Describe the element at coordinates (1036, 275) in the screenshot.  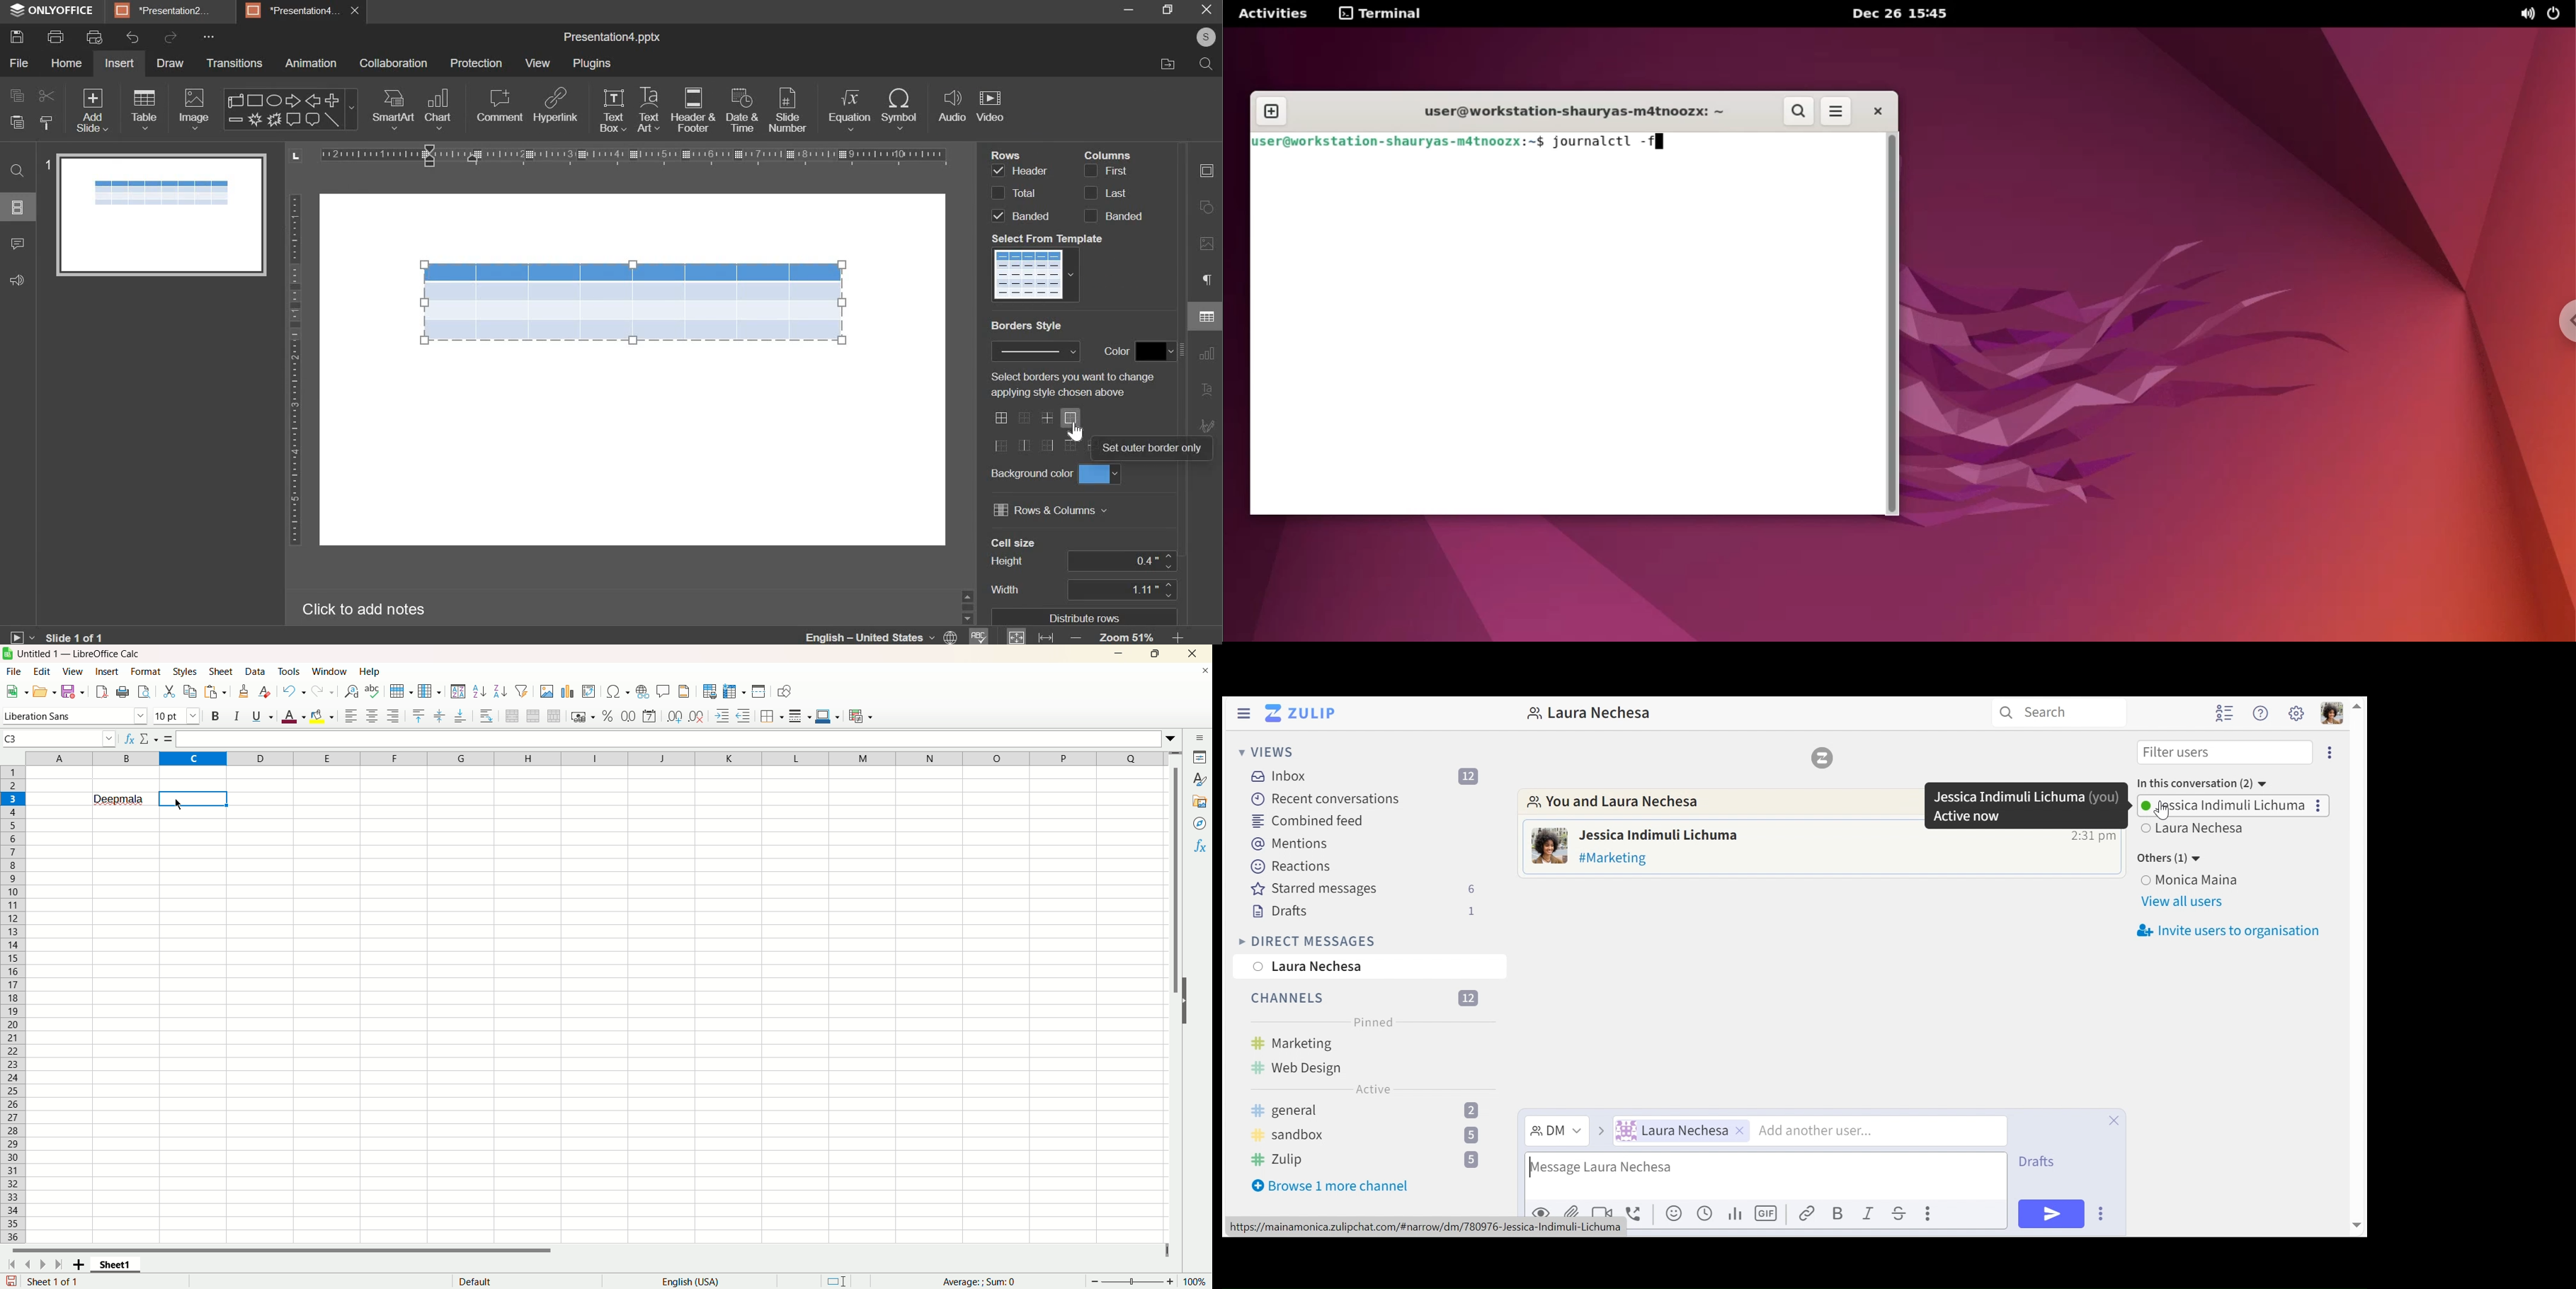
I see `table templates` at that location.